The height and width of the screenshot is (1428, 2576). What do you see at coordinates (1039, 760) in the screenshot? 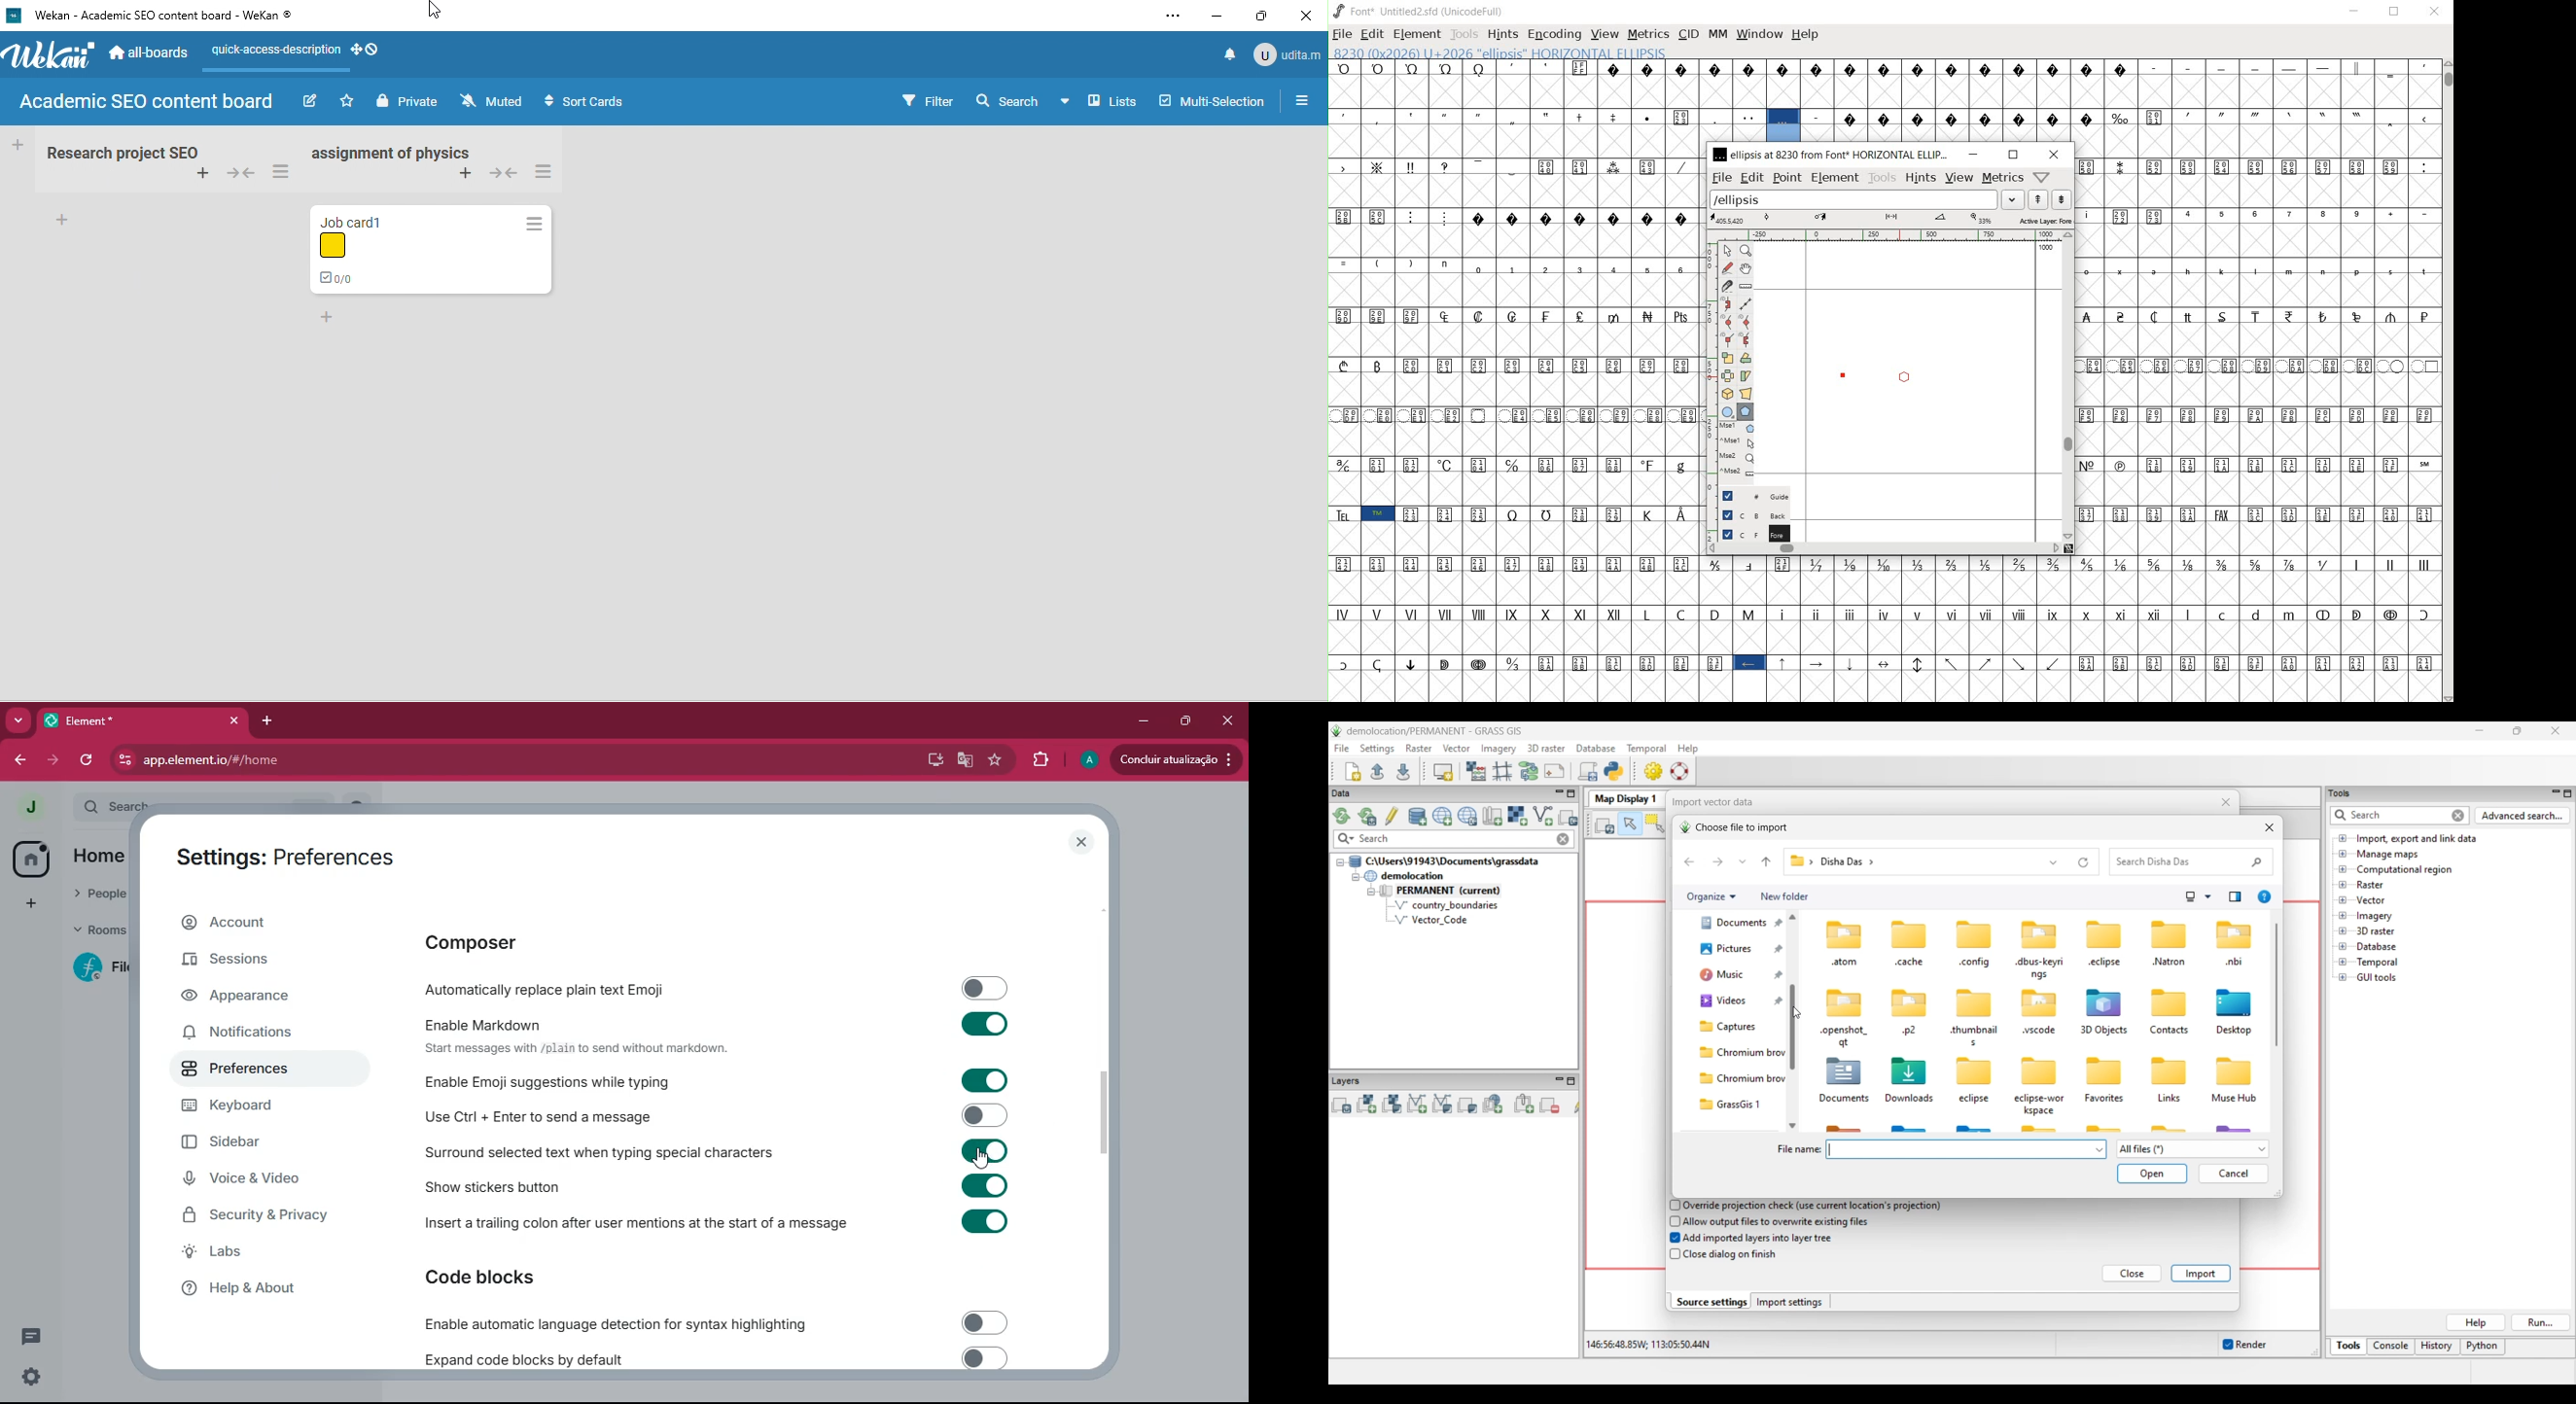
I see `extensions` at bounding box center [1039, 760].